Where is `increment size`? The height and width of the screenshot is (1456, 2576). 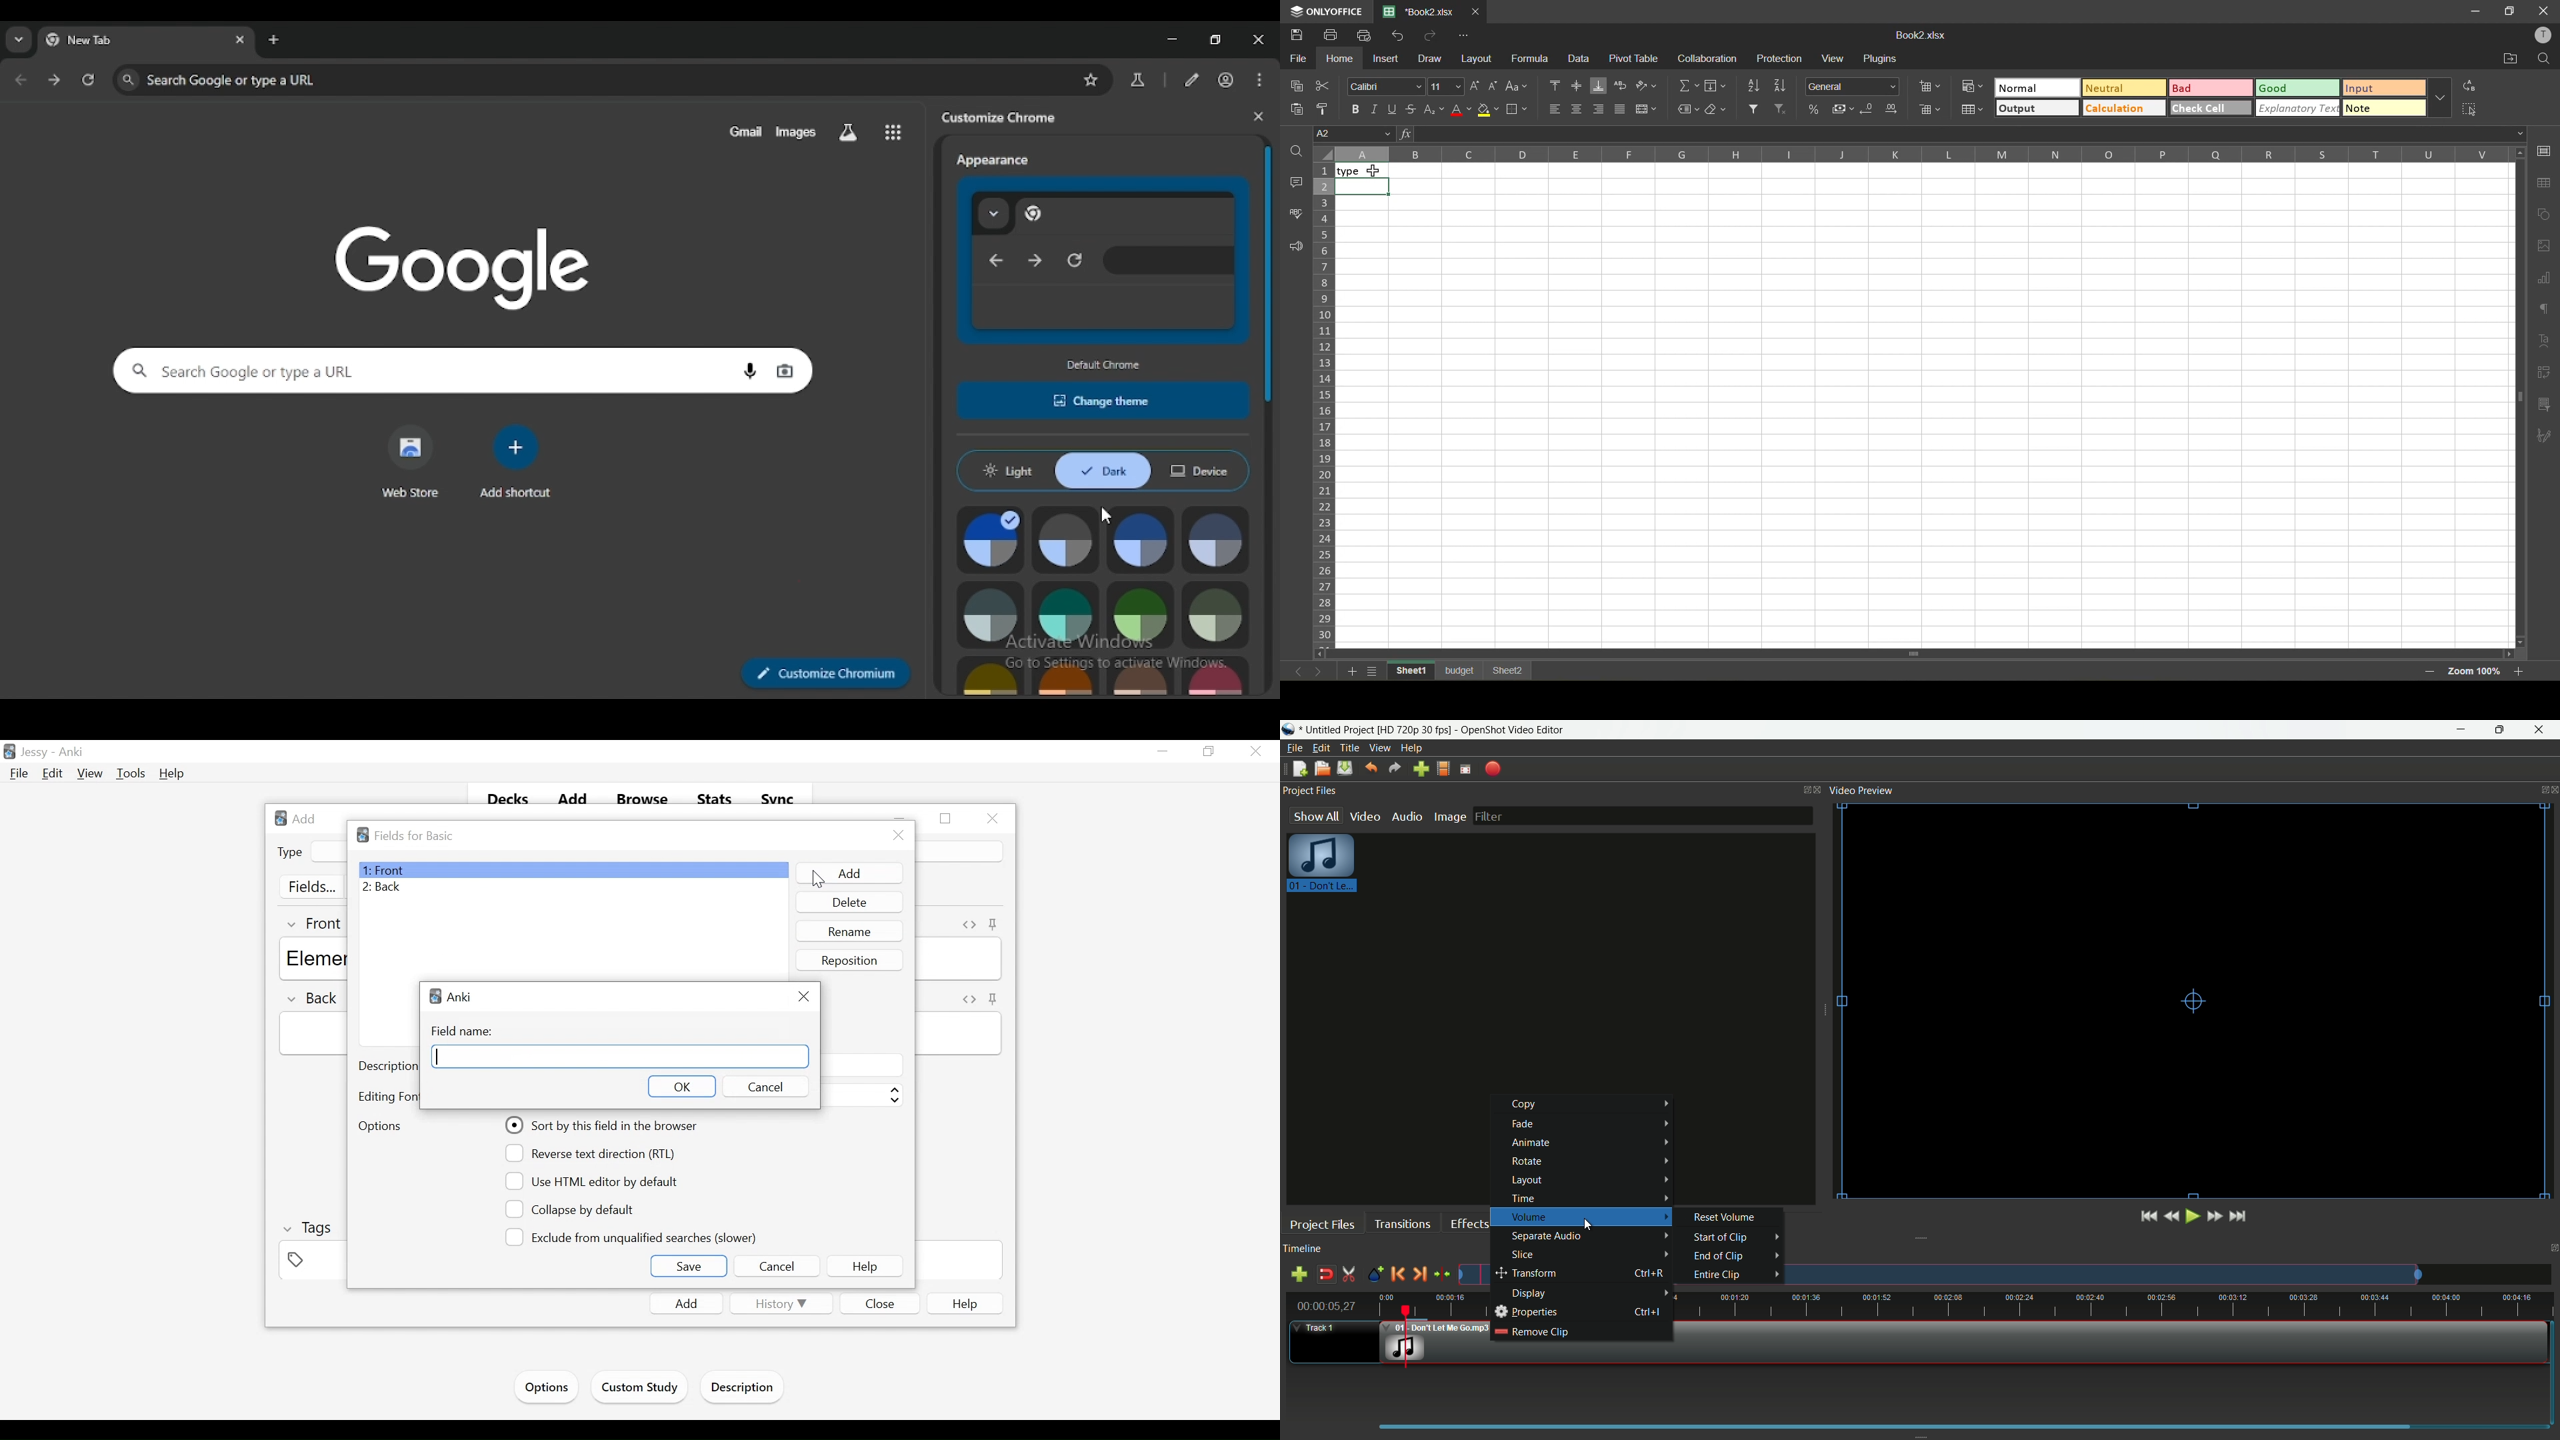
increment size is located at coordinates (1475, 86).